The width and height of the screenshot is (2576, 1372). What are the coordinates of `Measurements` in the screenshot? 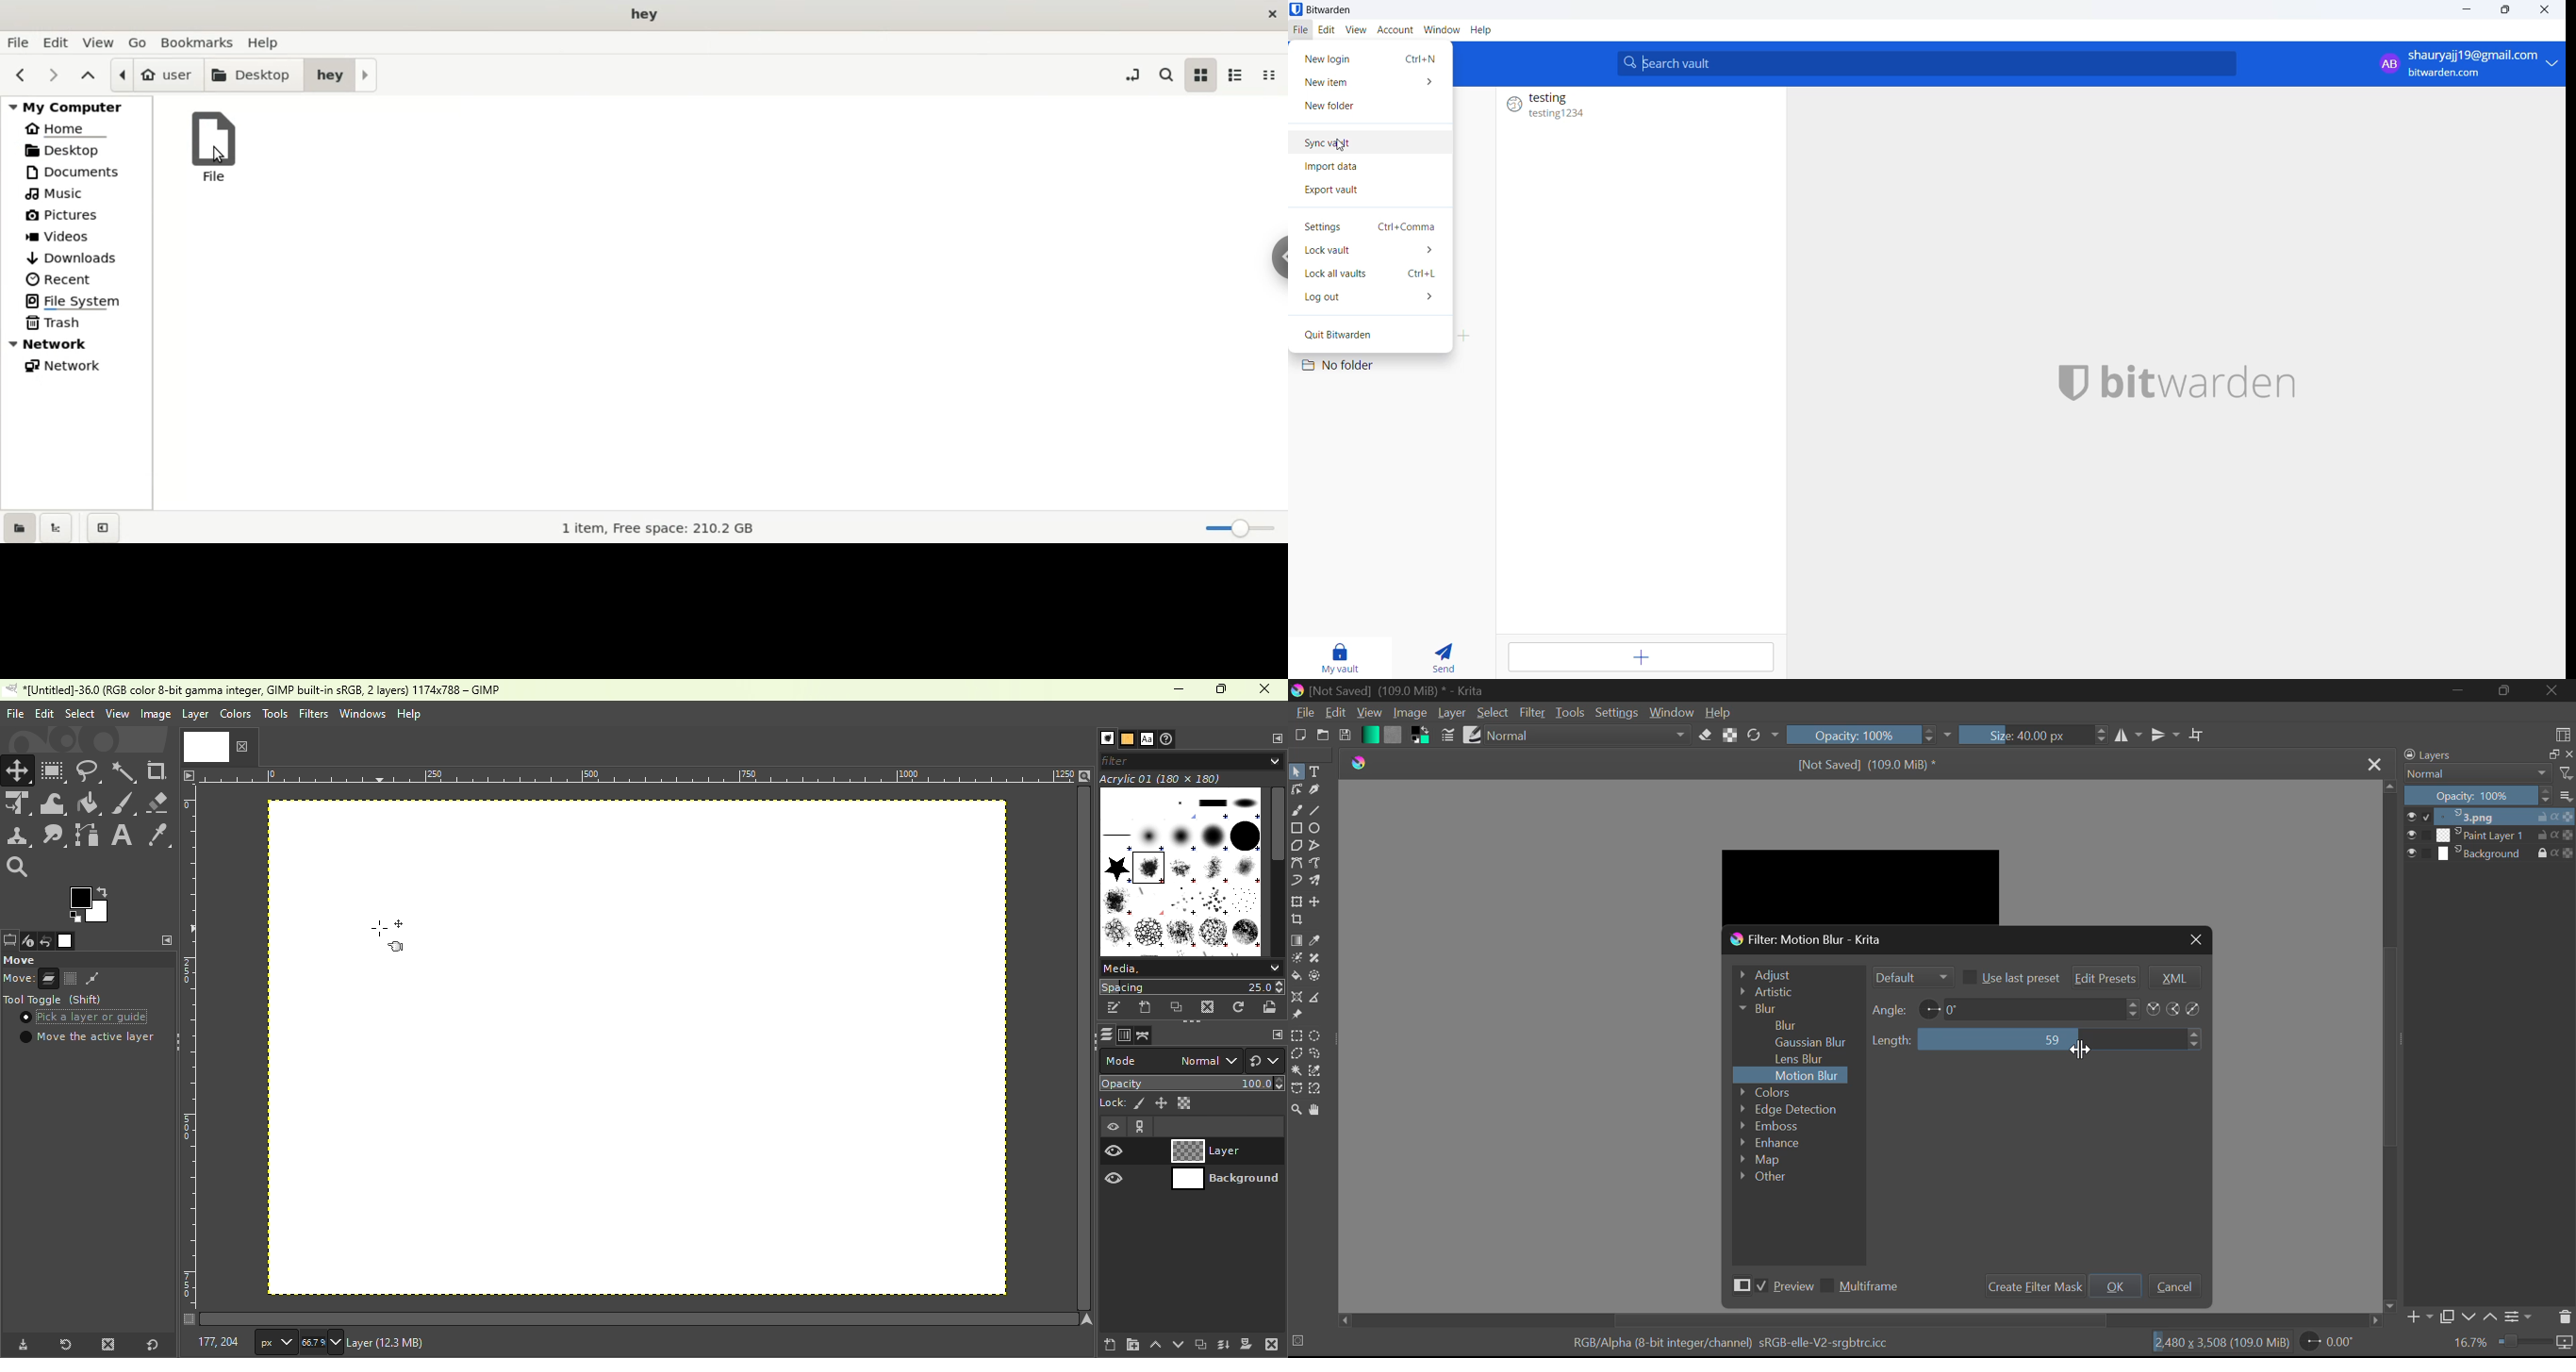 It's located at (1319, 998).